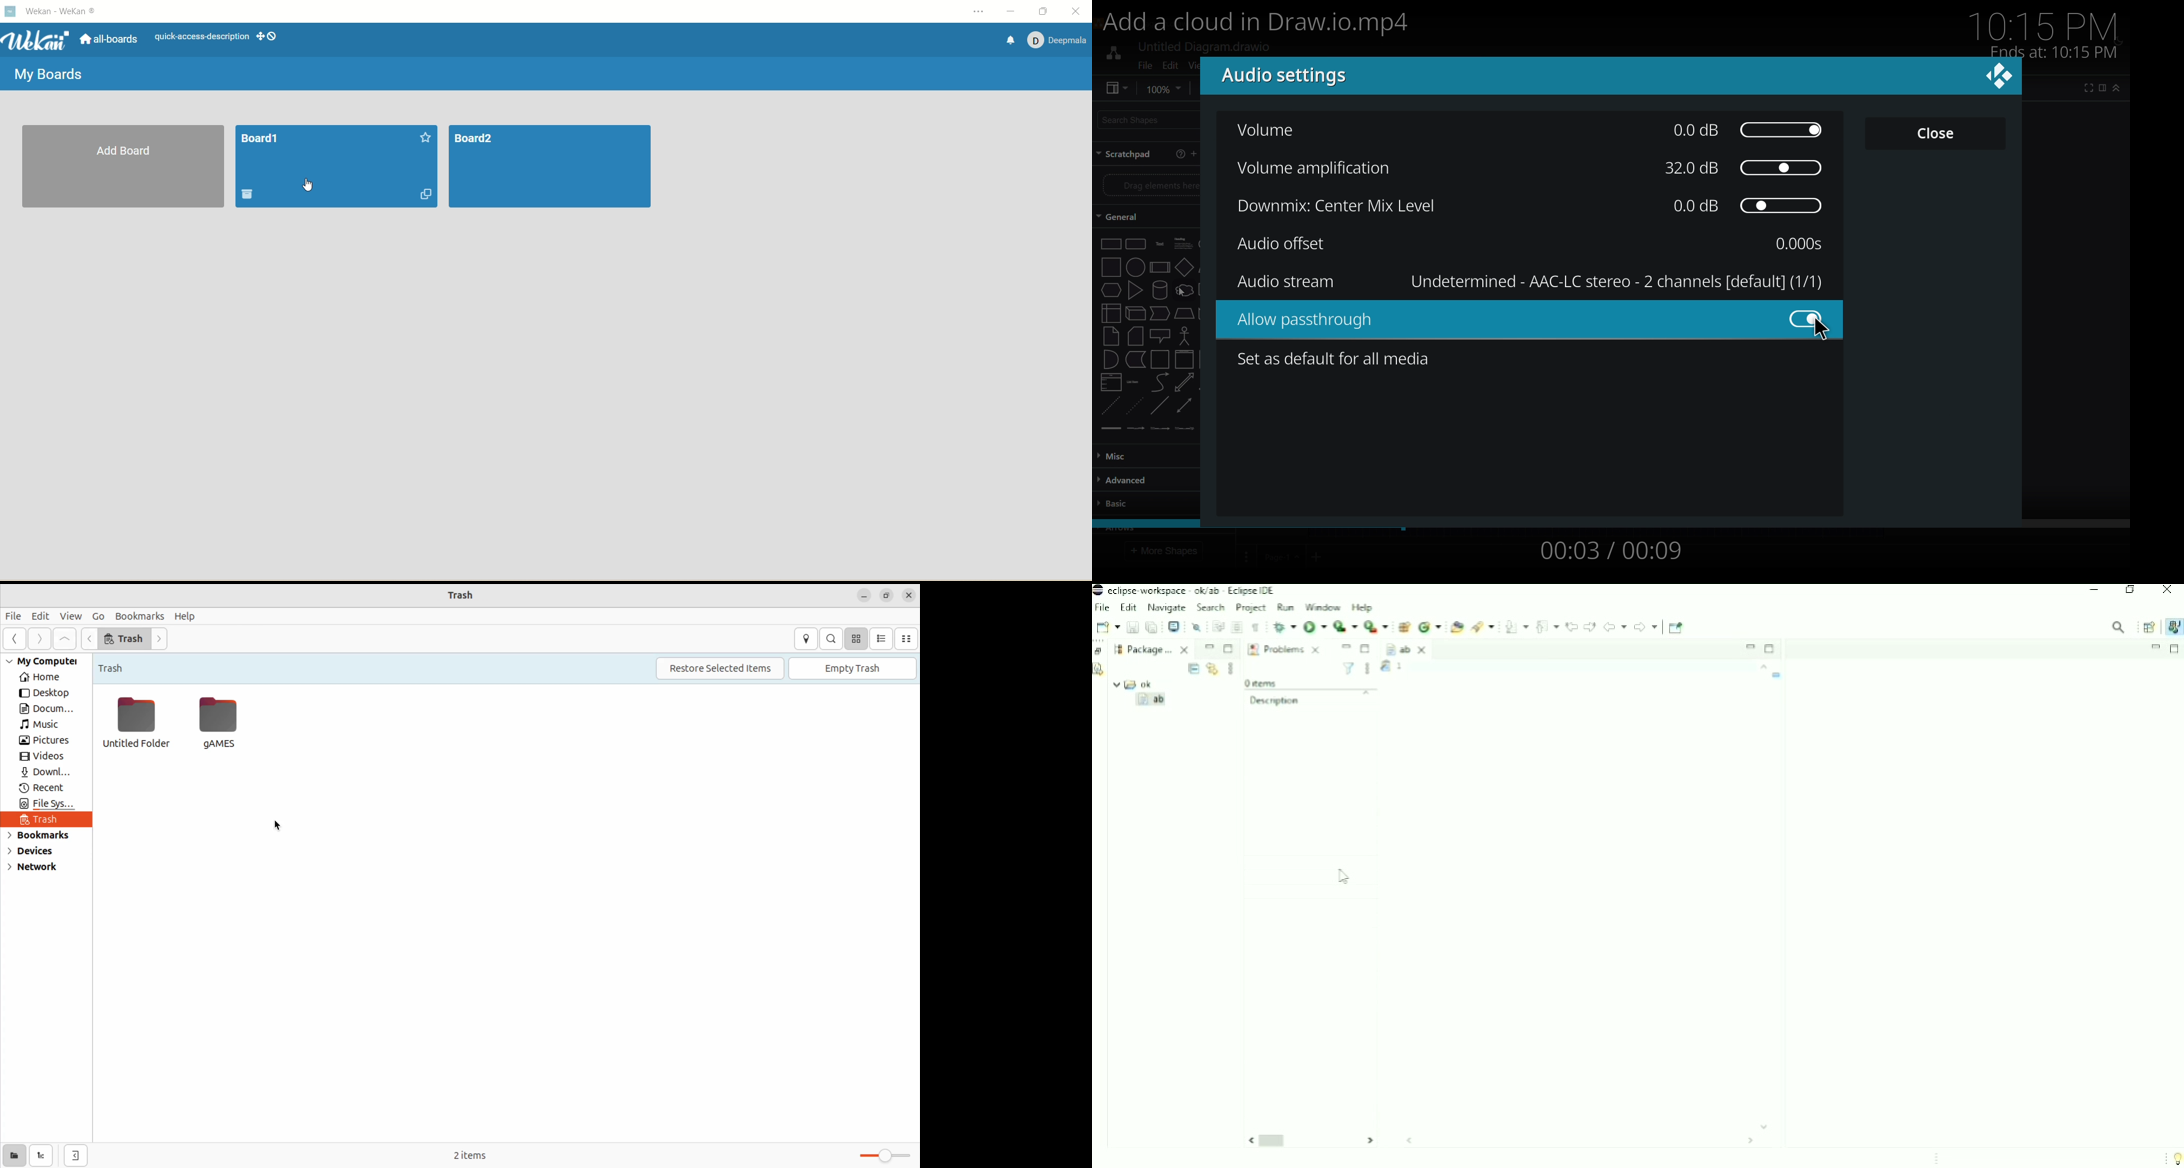  Describe the element at coordinates (1321, 607) in the screenshot. I see `Window` at that location.